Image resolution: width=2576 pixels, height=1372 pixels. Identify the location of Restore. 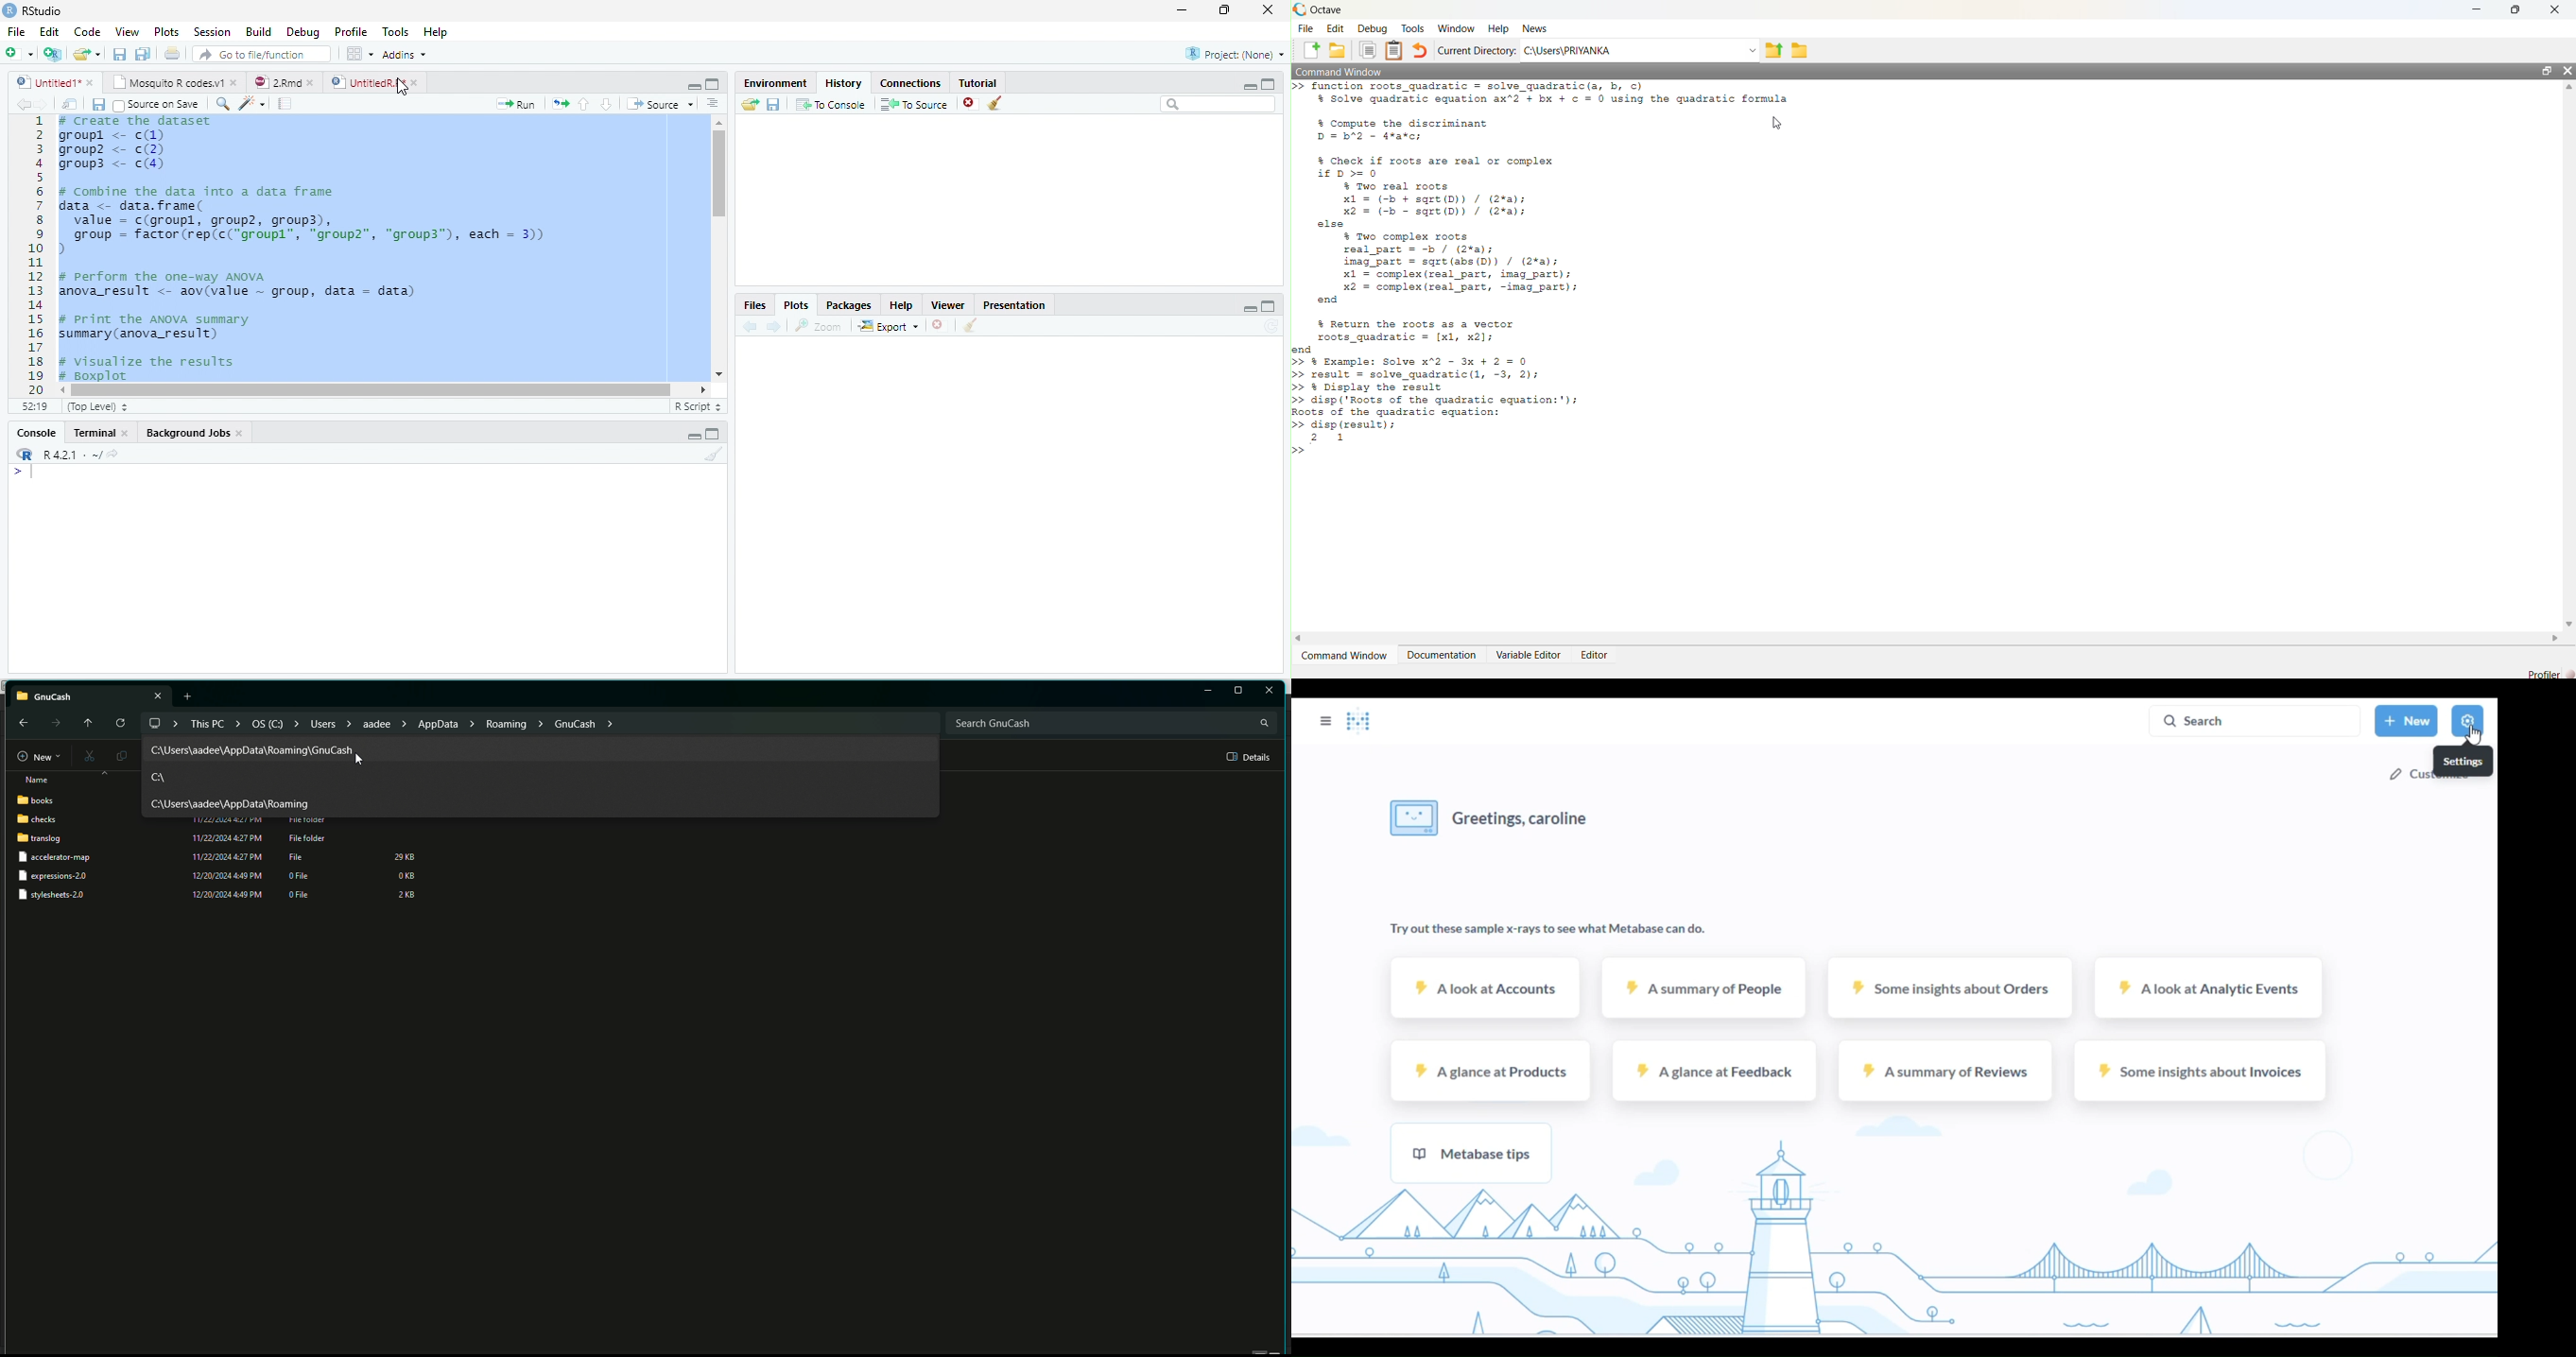
(1208, 691).